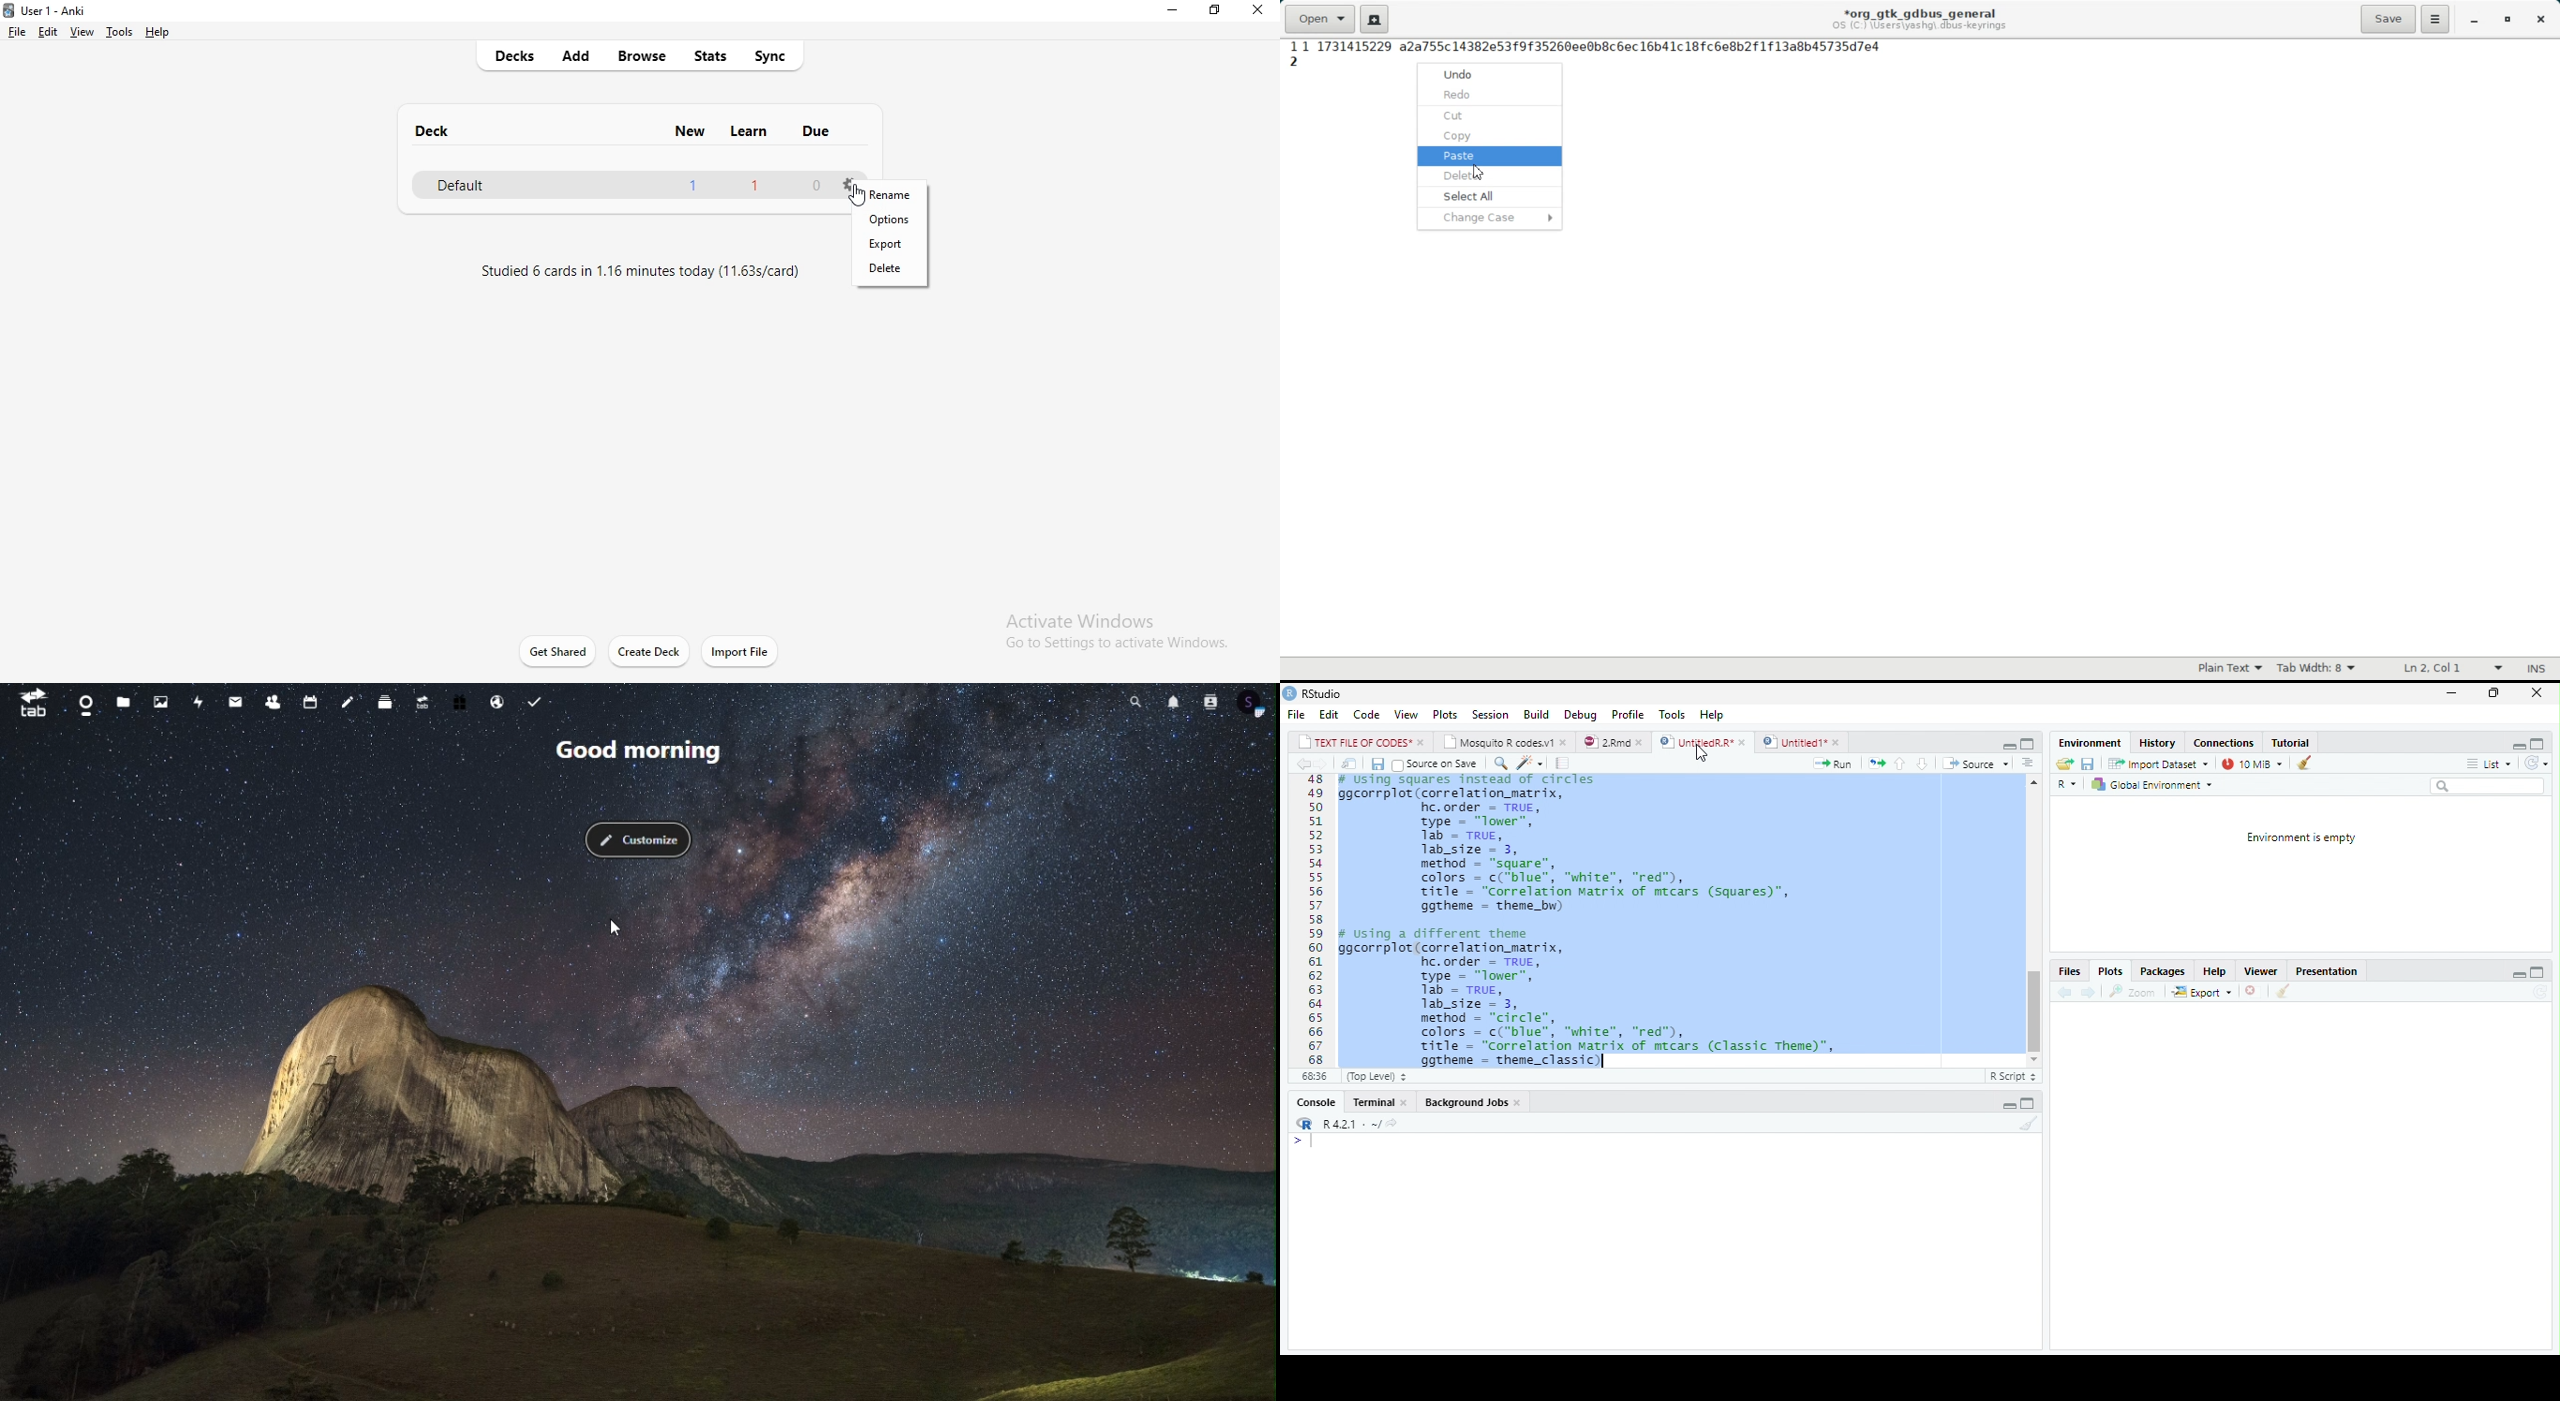  What do you see at coordinates (638, 840) in the screenshot?
I see `customize` at bounding box center [638, 840].